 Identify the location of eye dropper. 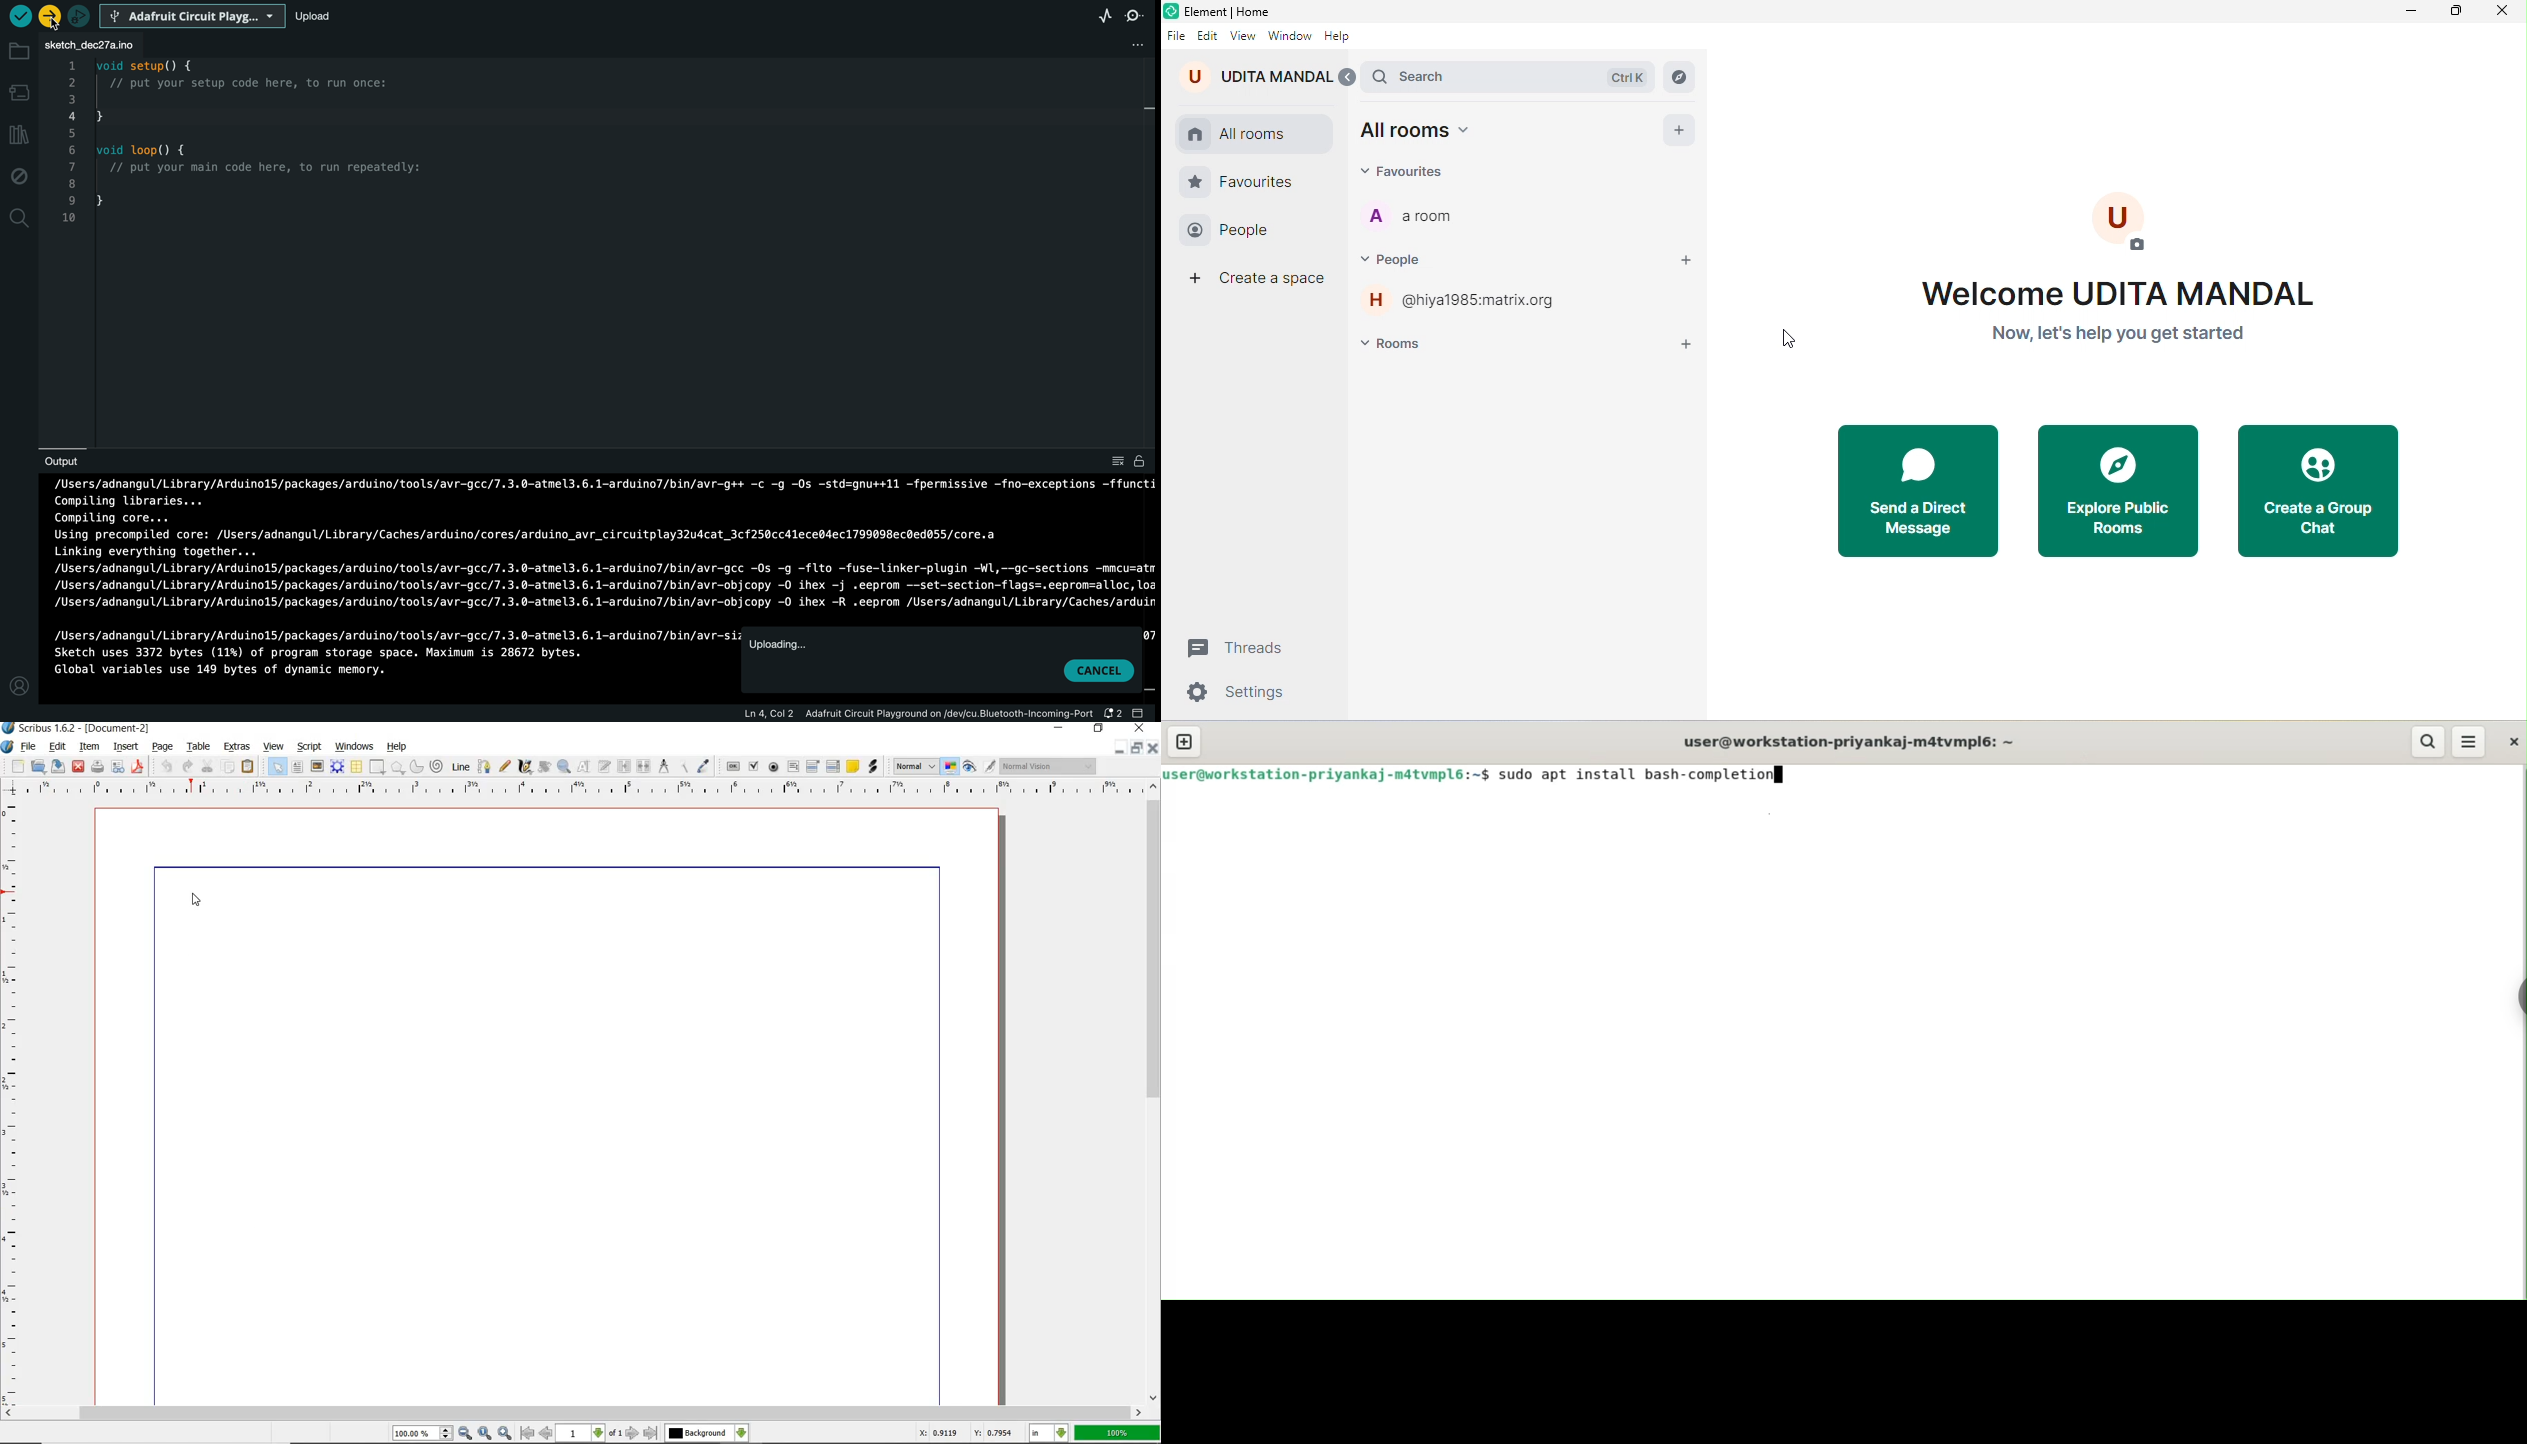
(703, 766).